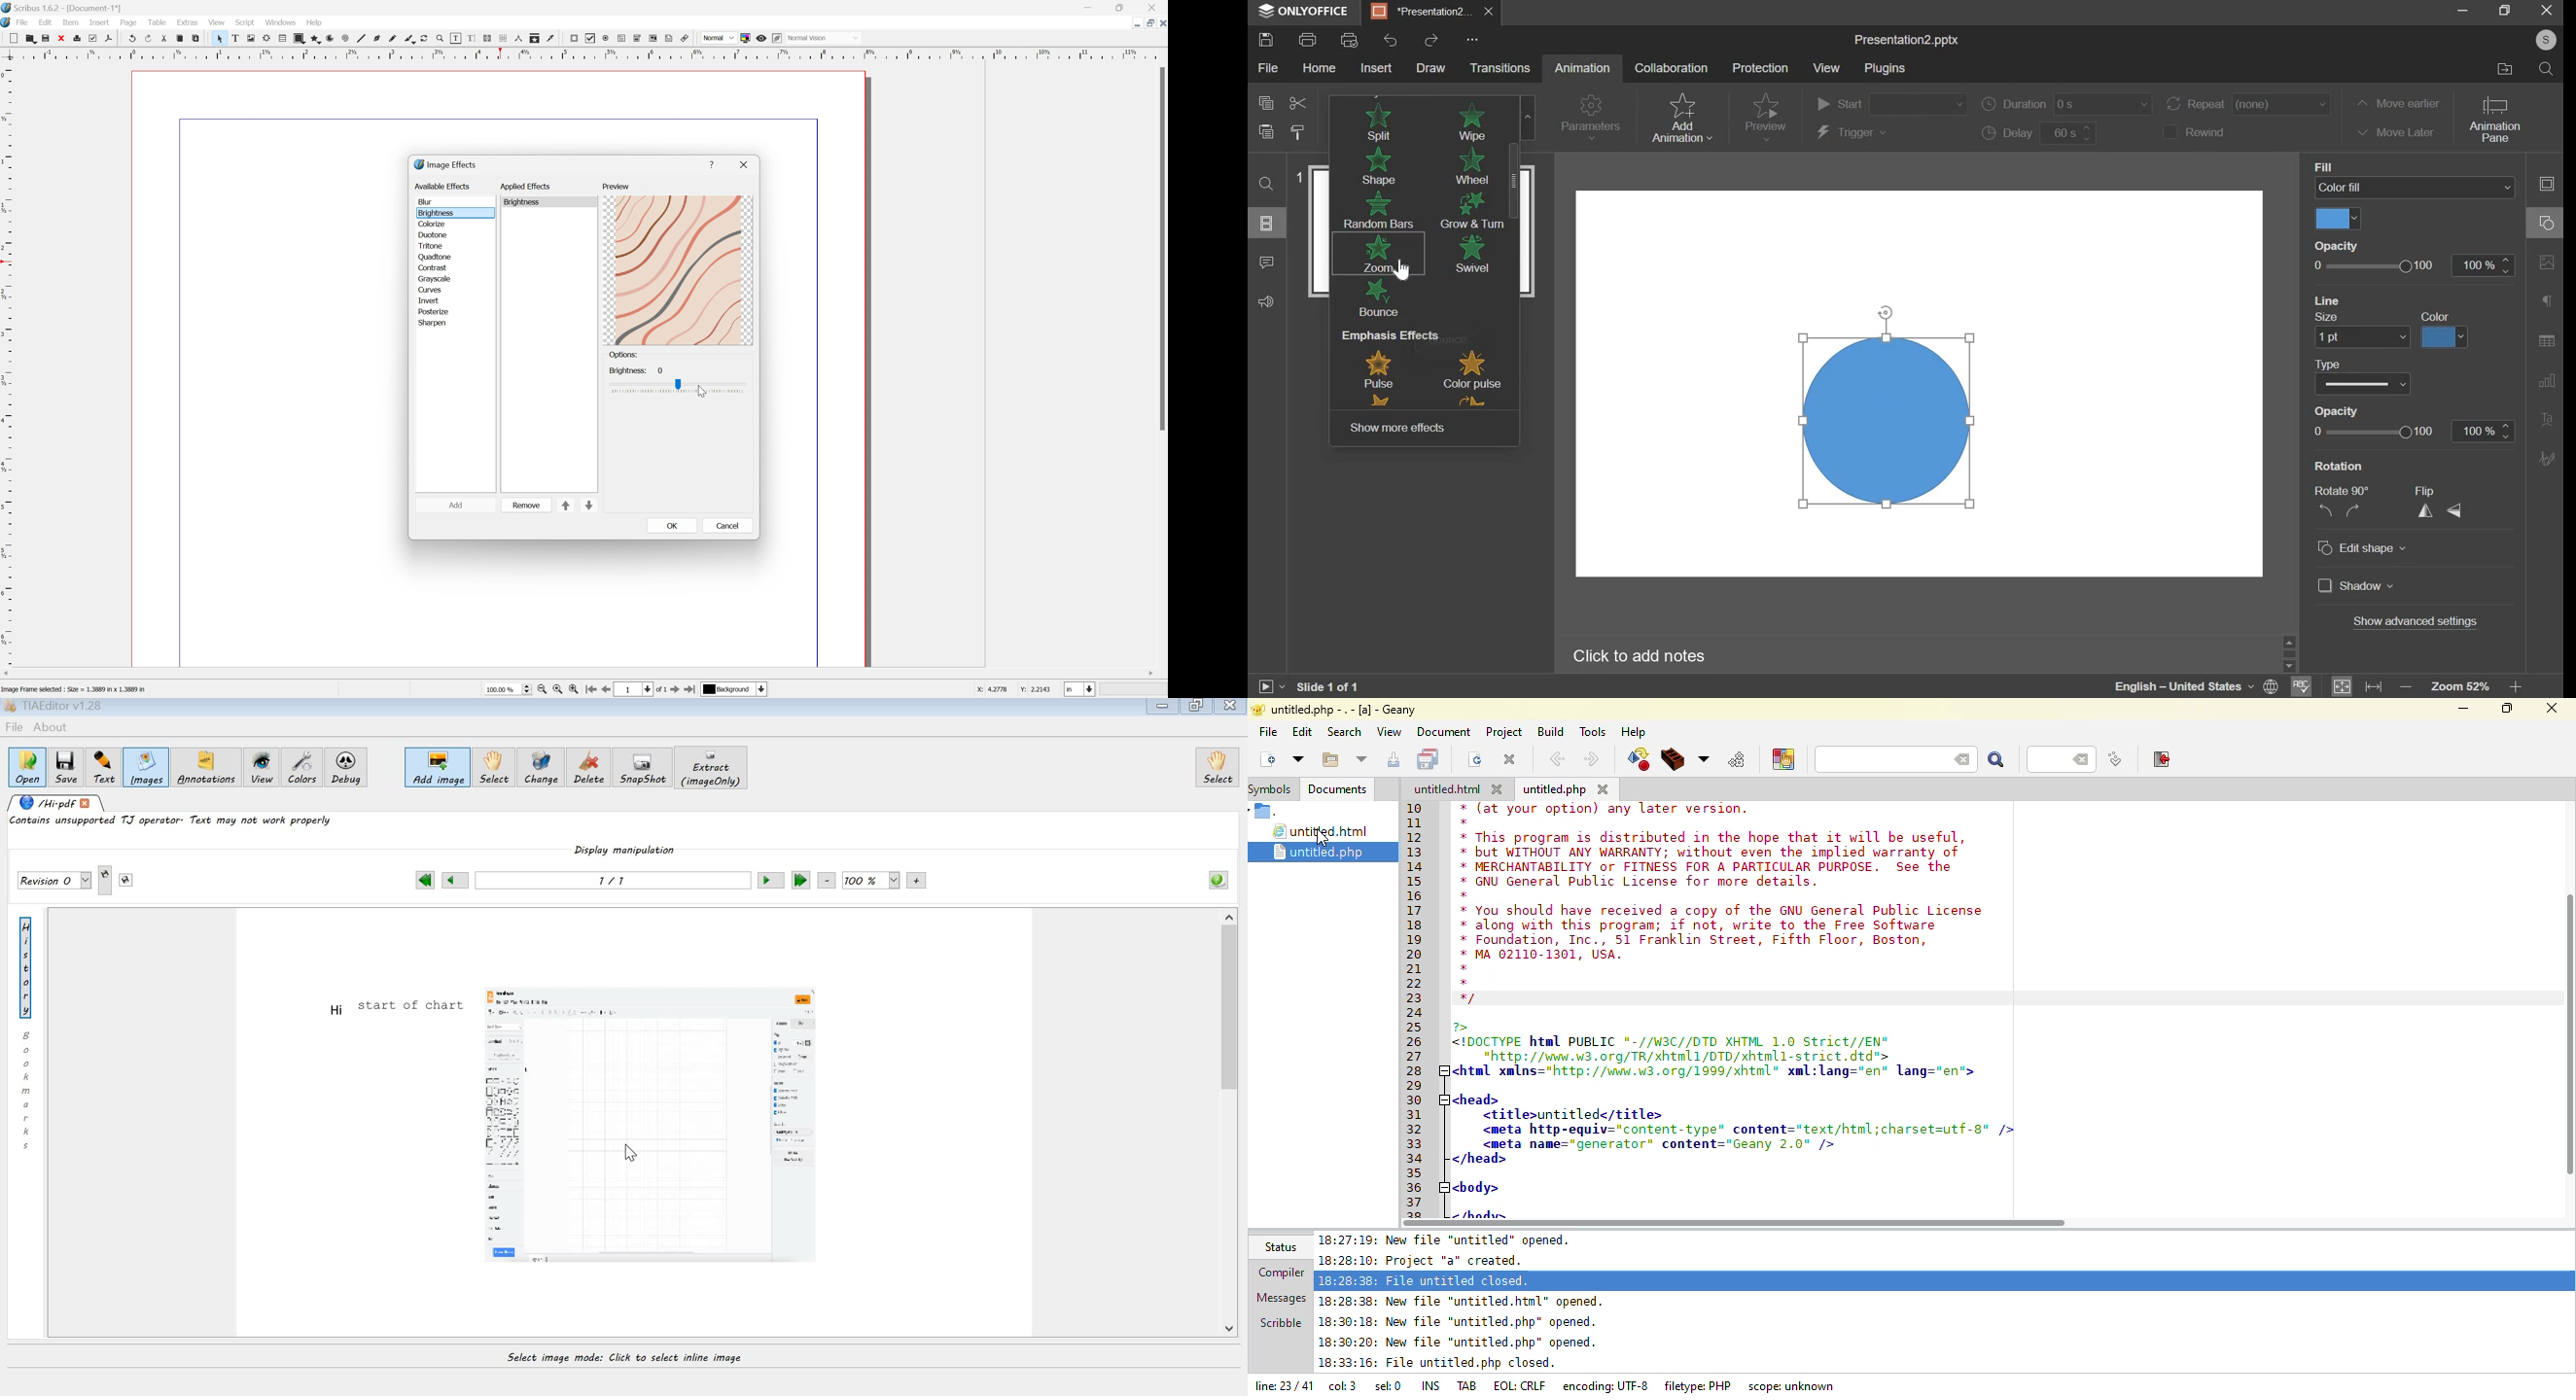 The width and height of the screenshot is (2576, 1400). Describe the element at coordinates (164, 37) in the screenshot. I see `Cut` at that location.